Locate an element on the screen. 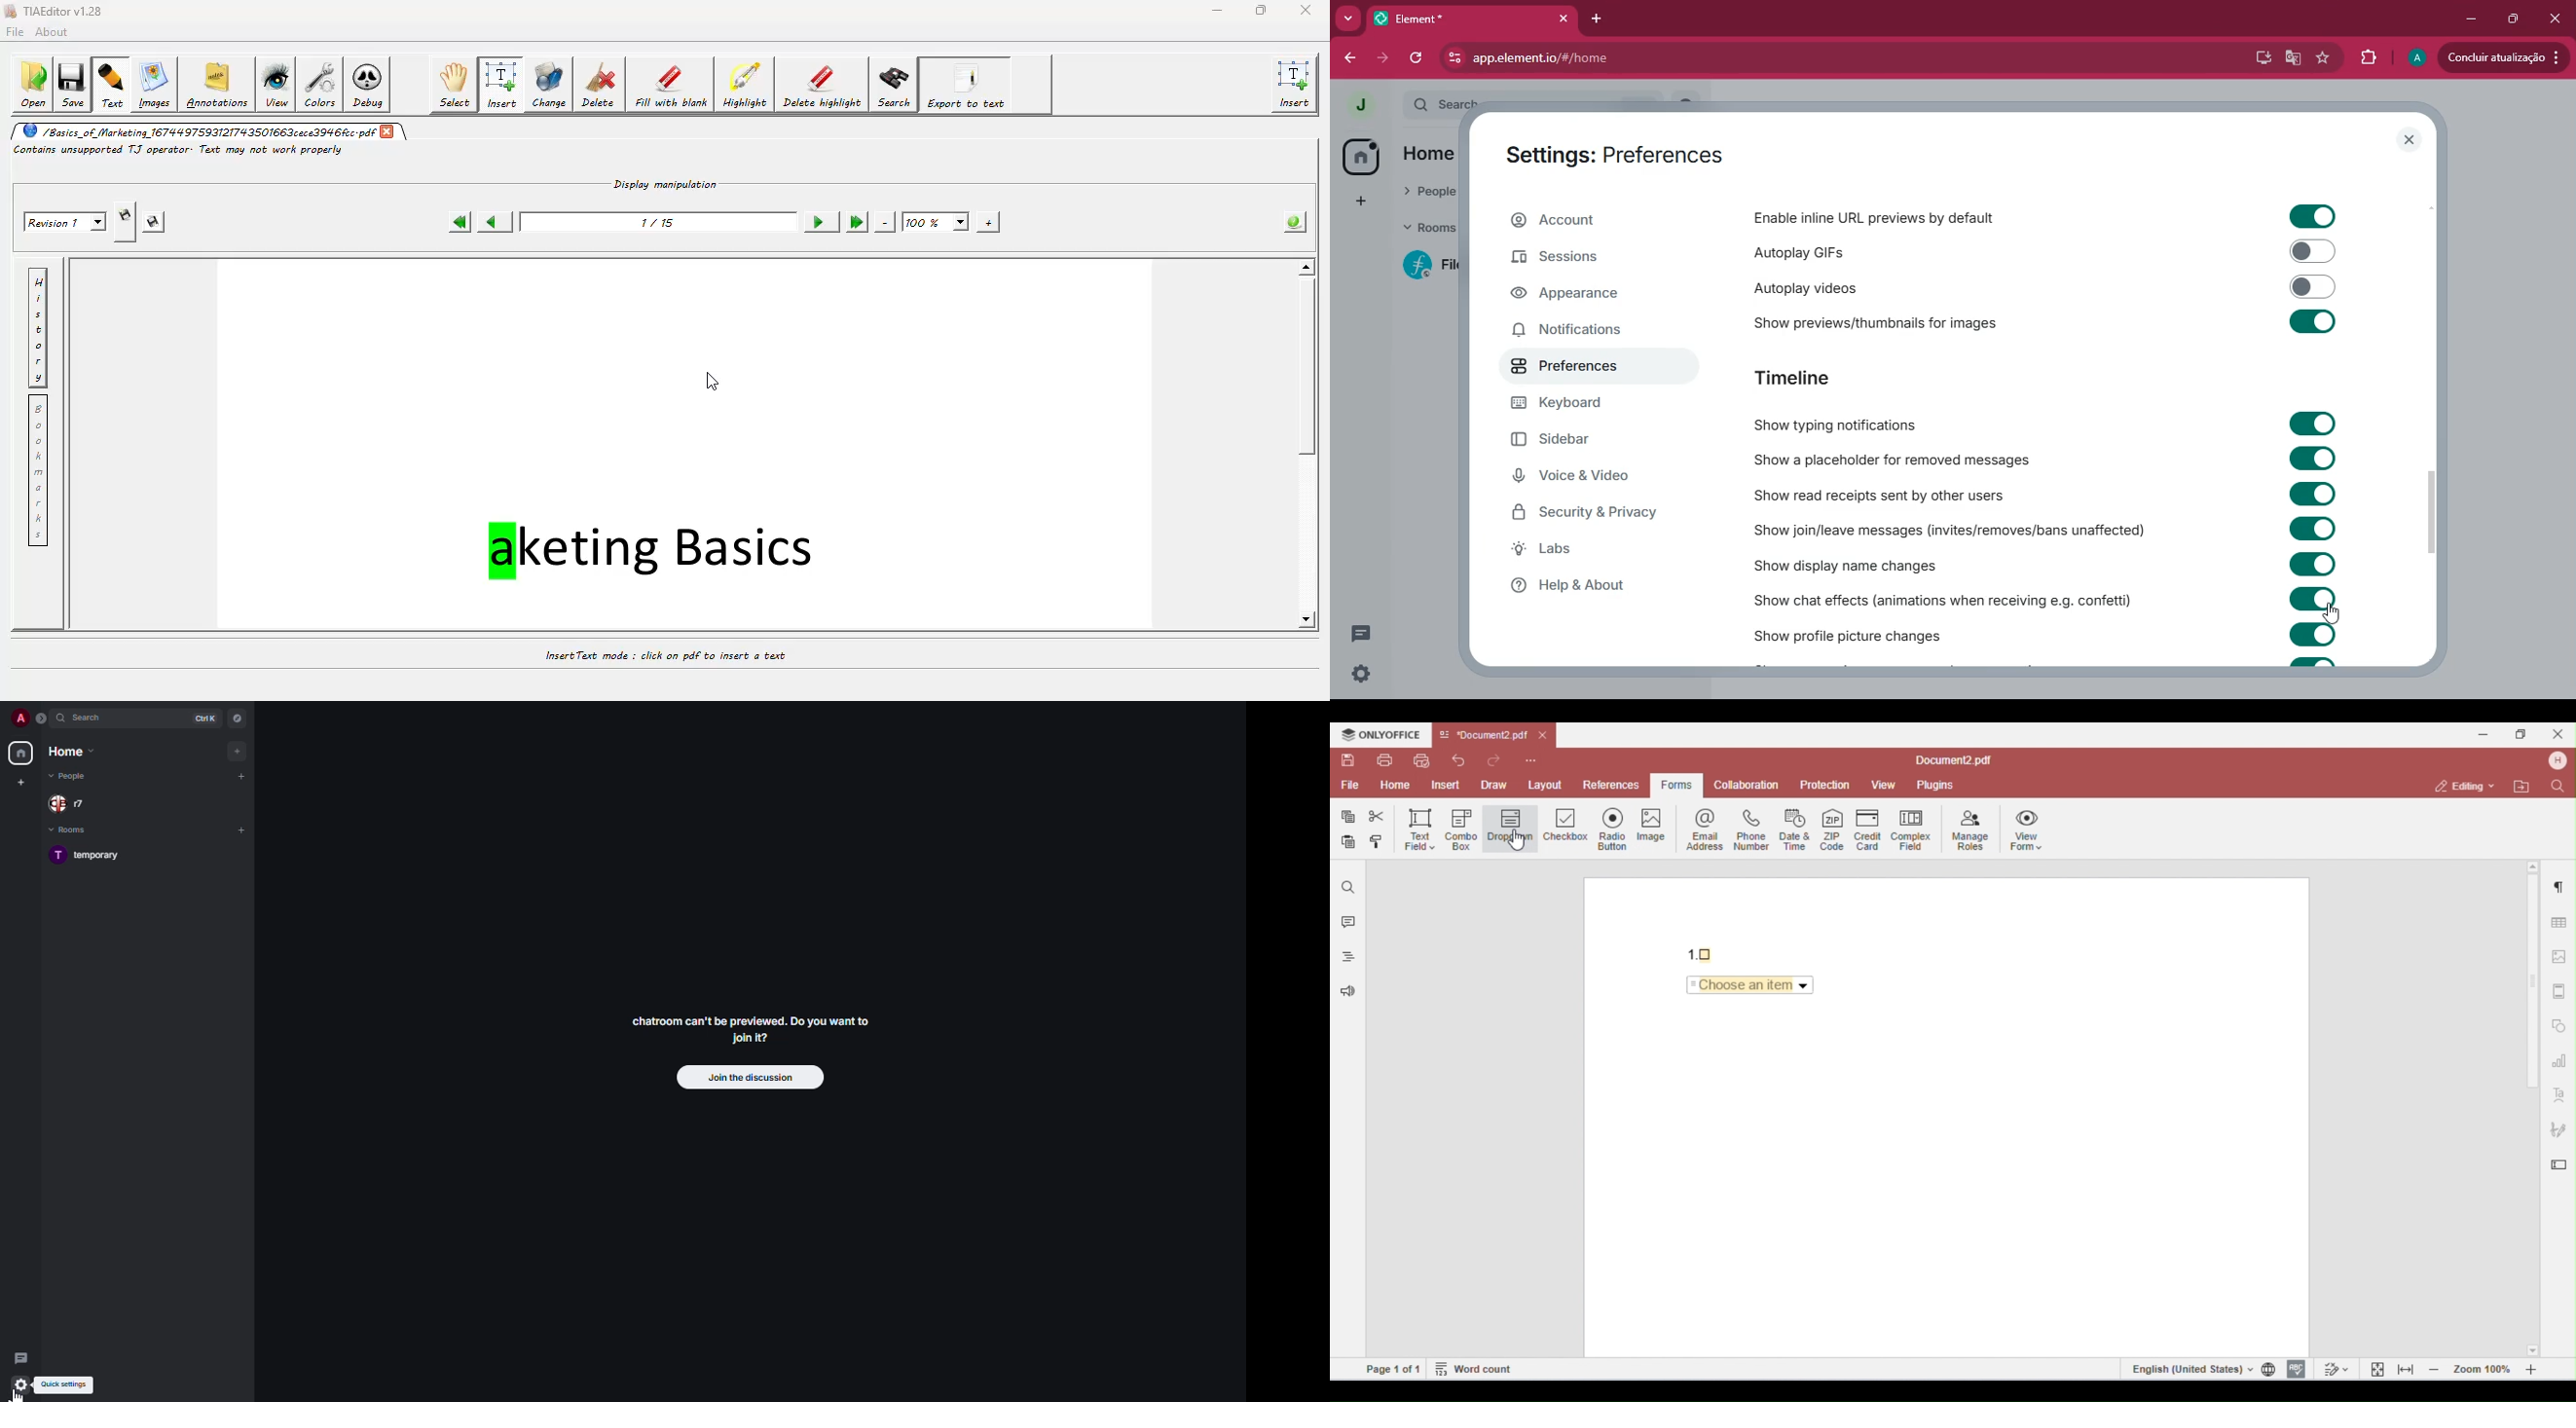  toggle on/off is located at coordinates (2313, 599).